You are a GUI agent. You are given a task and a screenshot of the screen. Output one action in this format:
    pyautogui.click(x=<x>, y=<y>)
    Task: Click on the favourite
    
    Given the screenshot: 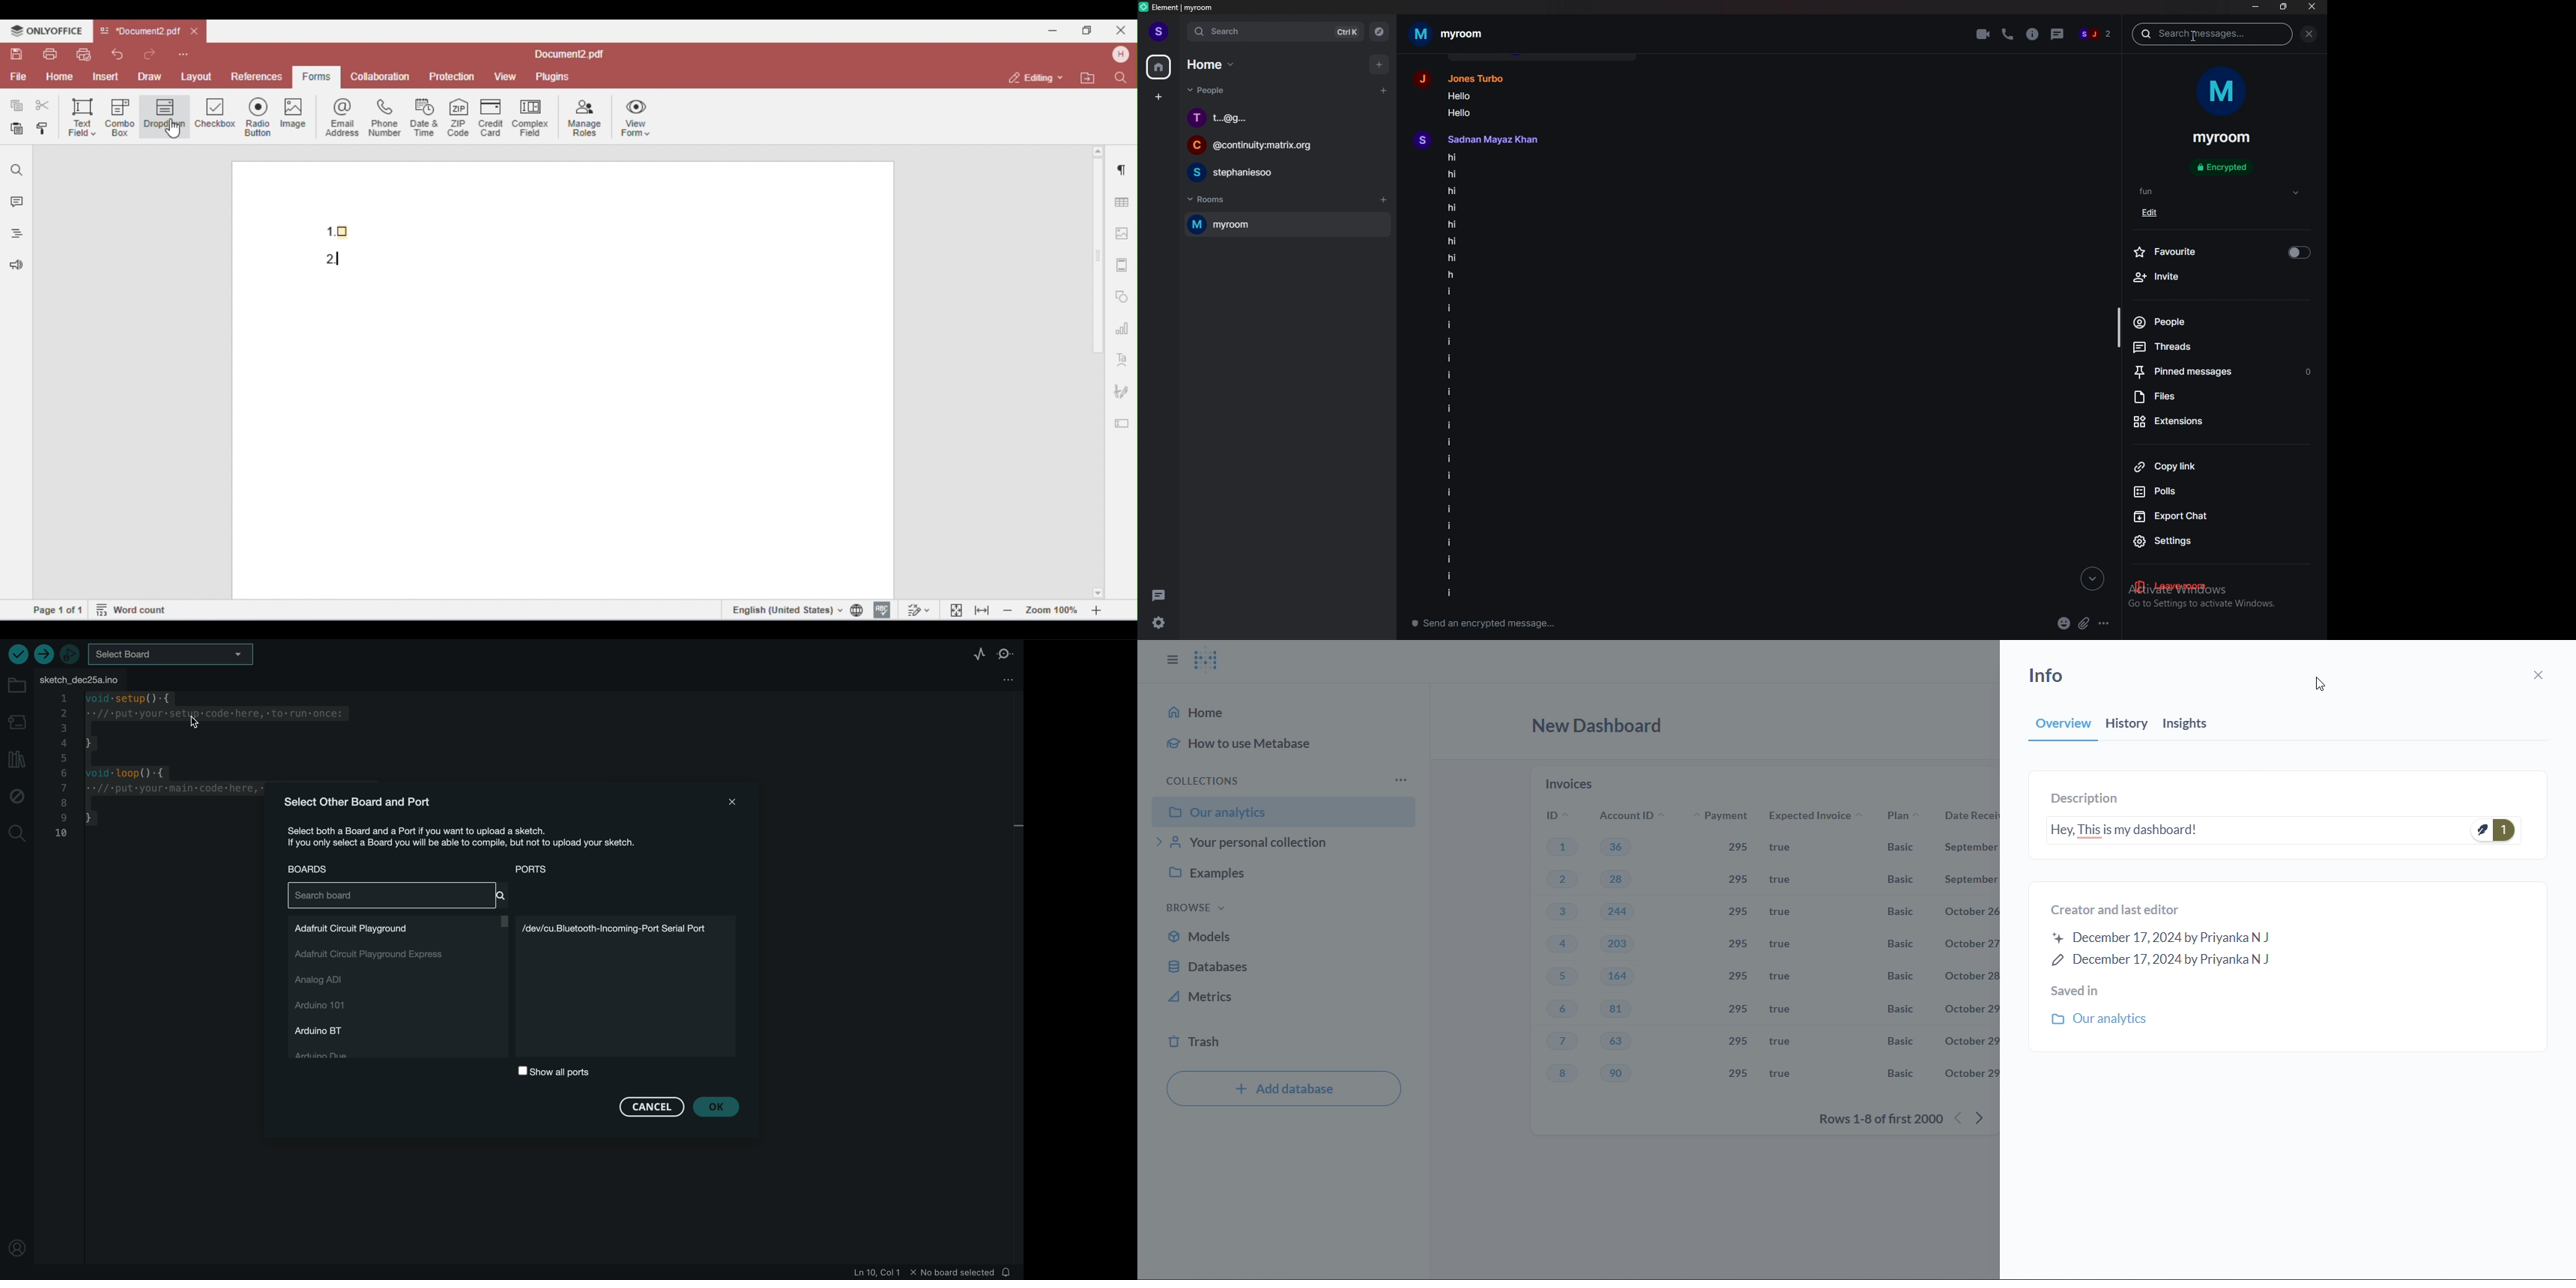 What is the action you would take?
    pyautogui.click(x=2224, y=252)
    